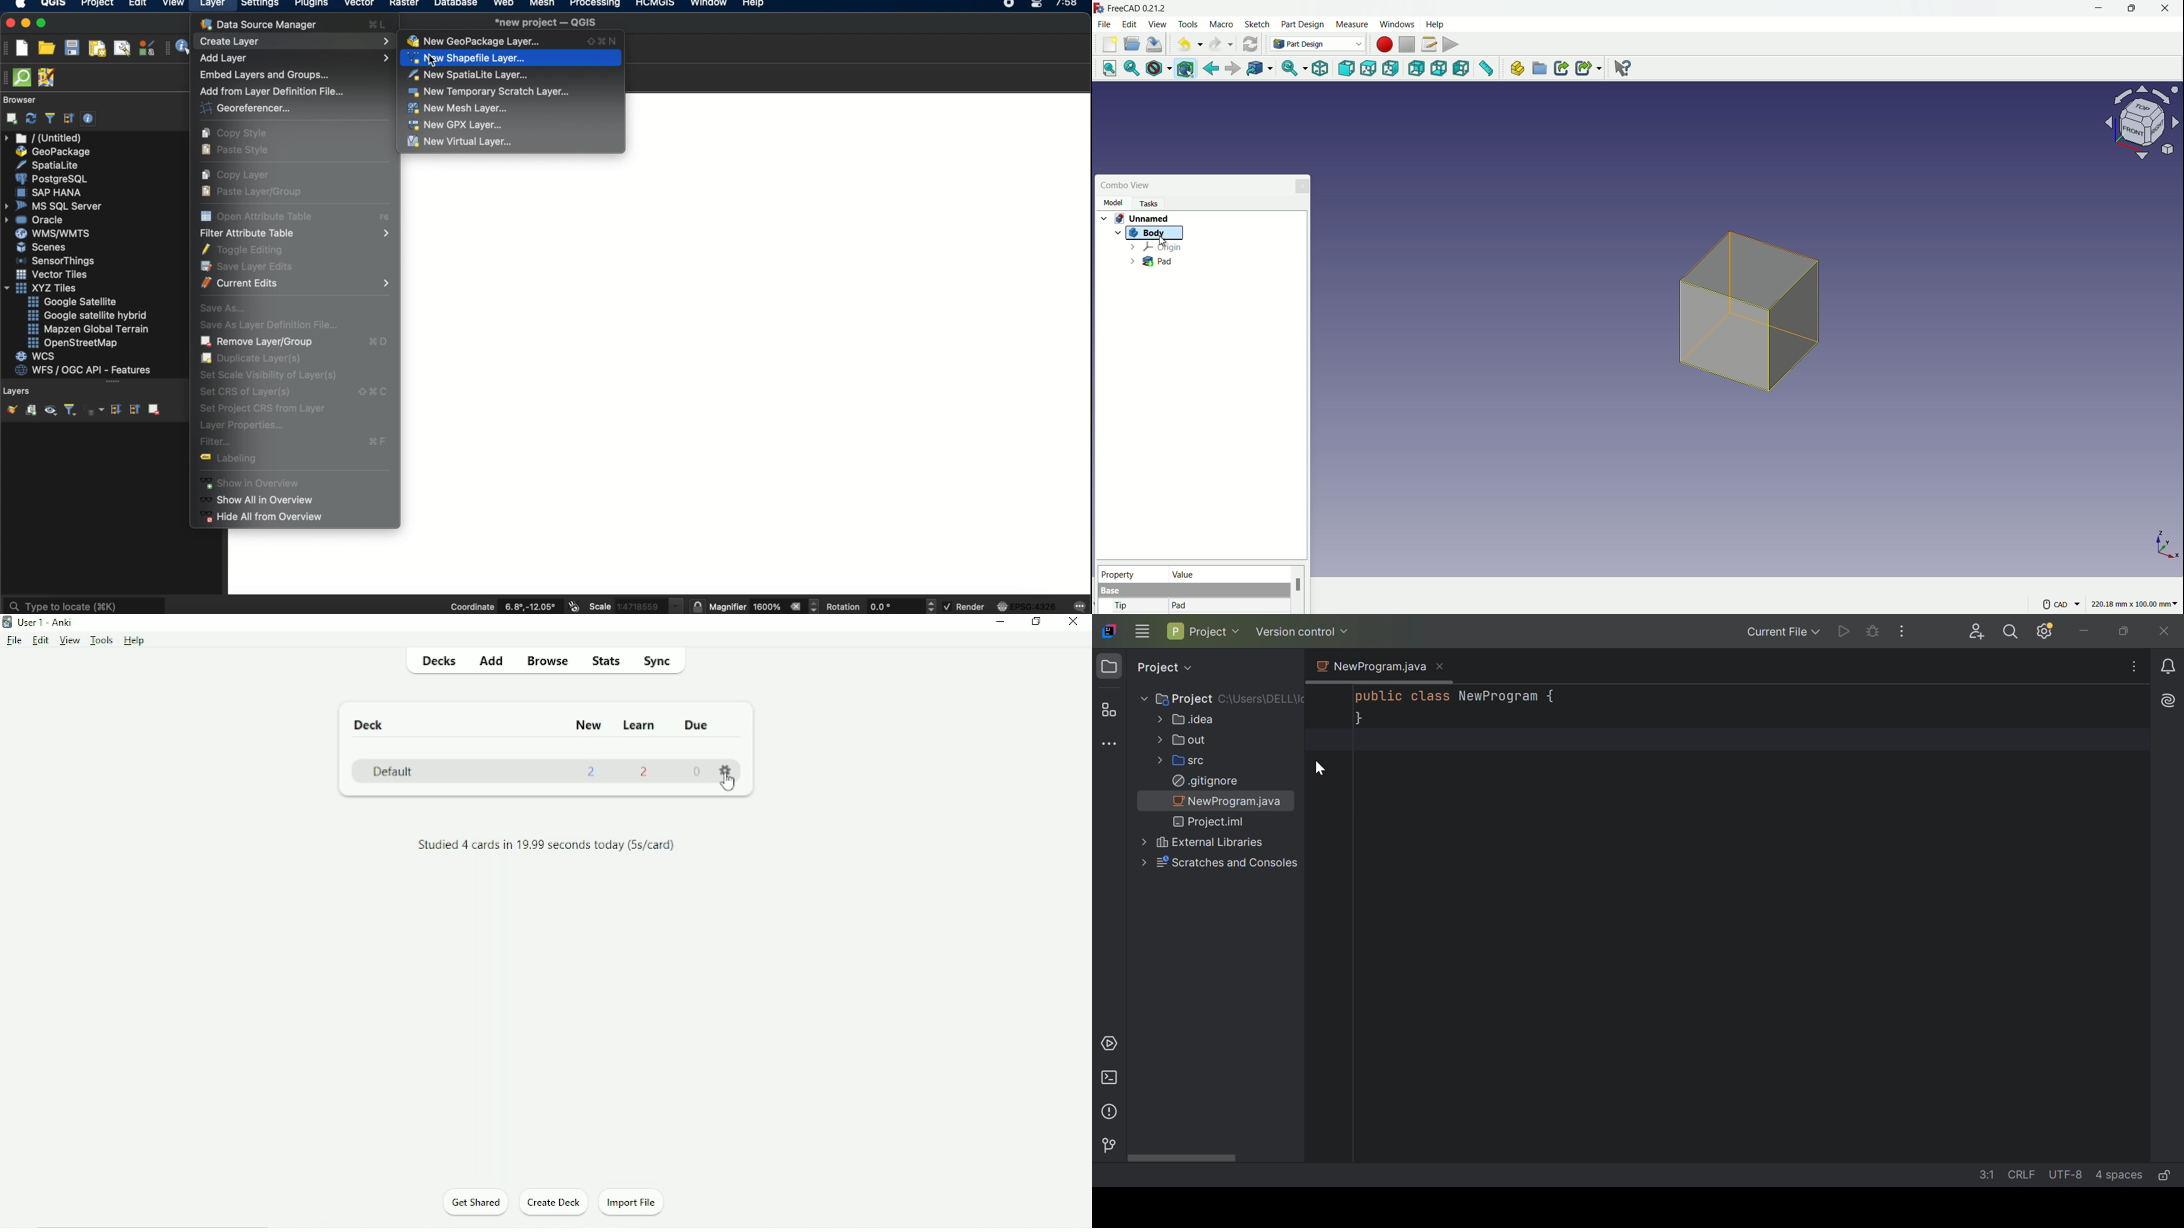 The width and height of the screenshot is (2184, 1232). I want to click on Import File, so click(638, 1203).